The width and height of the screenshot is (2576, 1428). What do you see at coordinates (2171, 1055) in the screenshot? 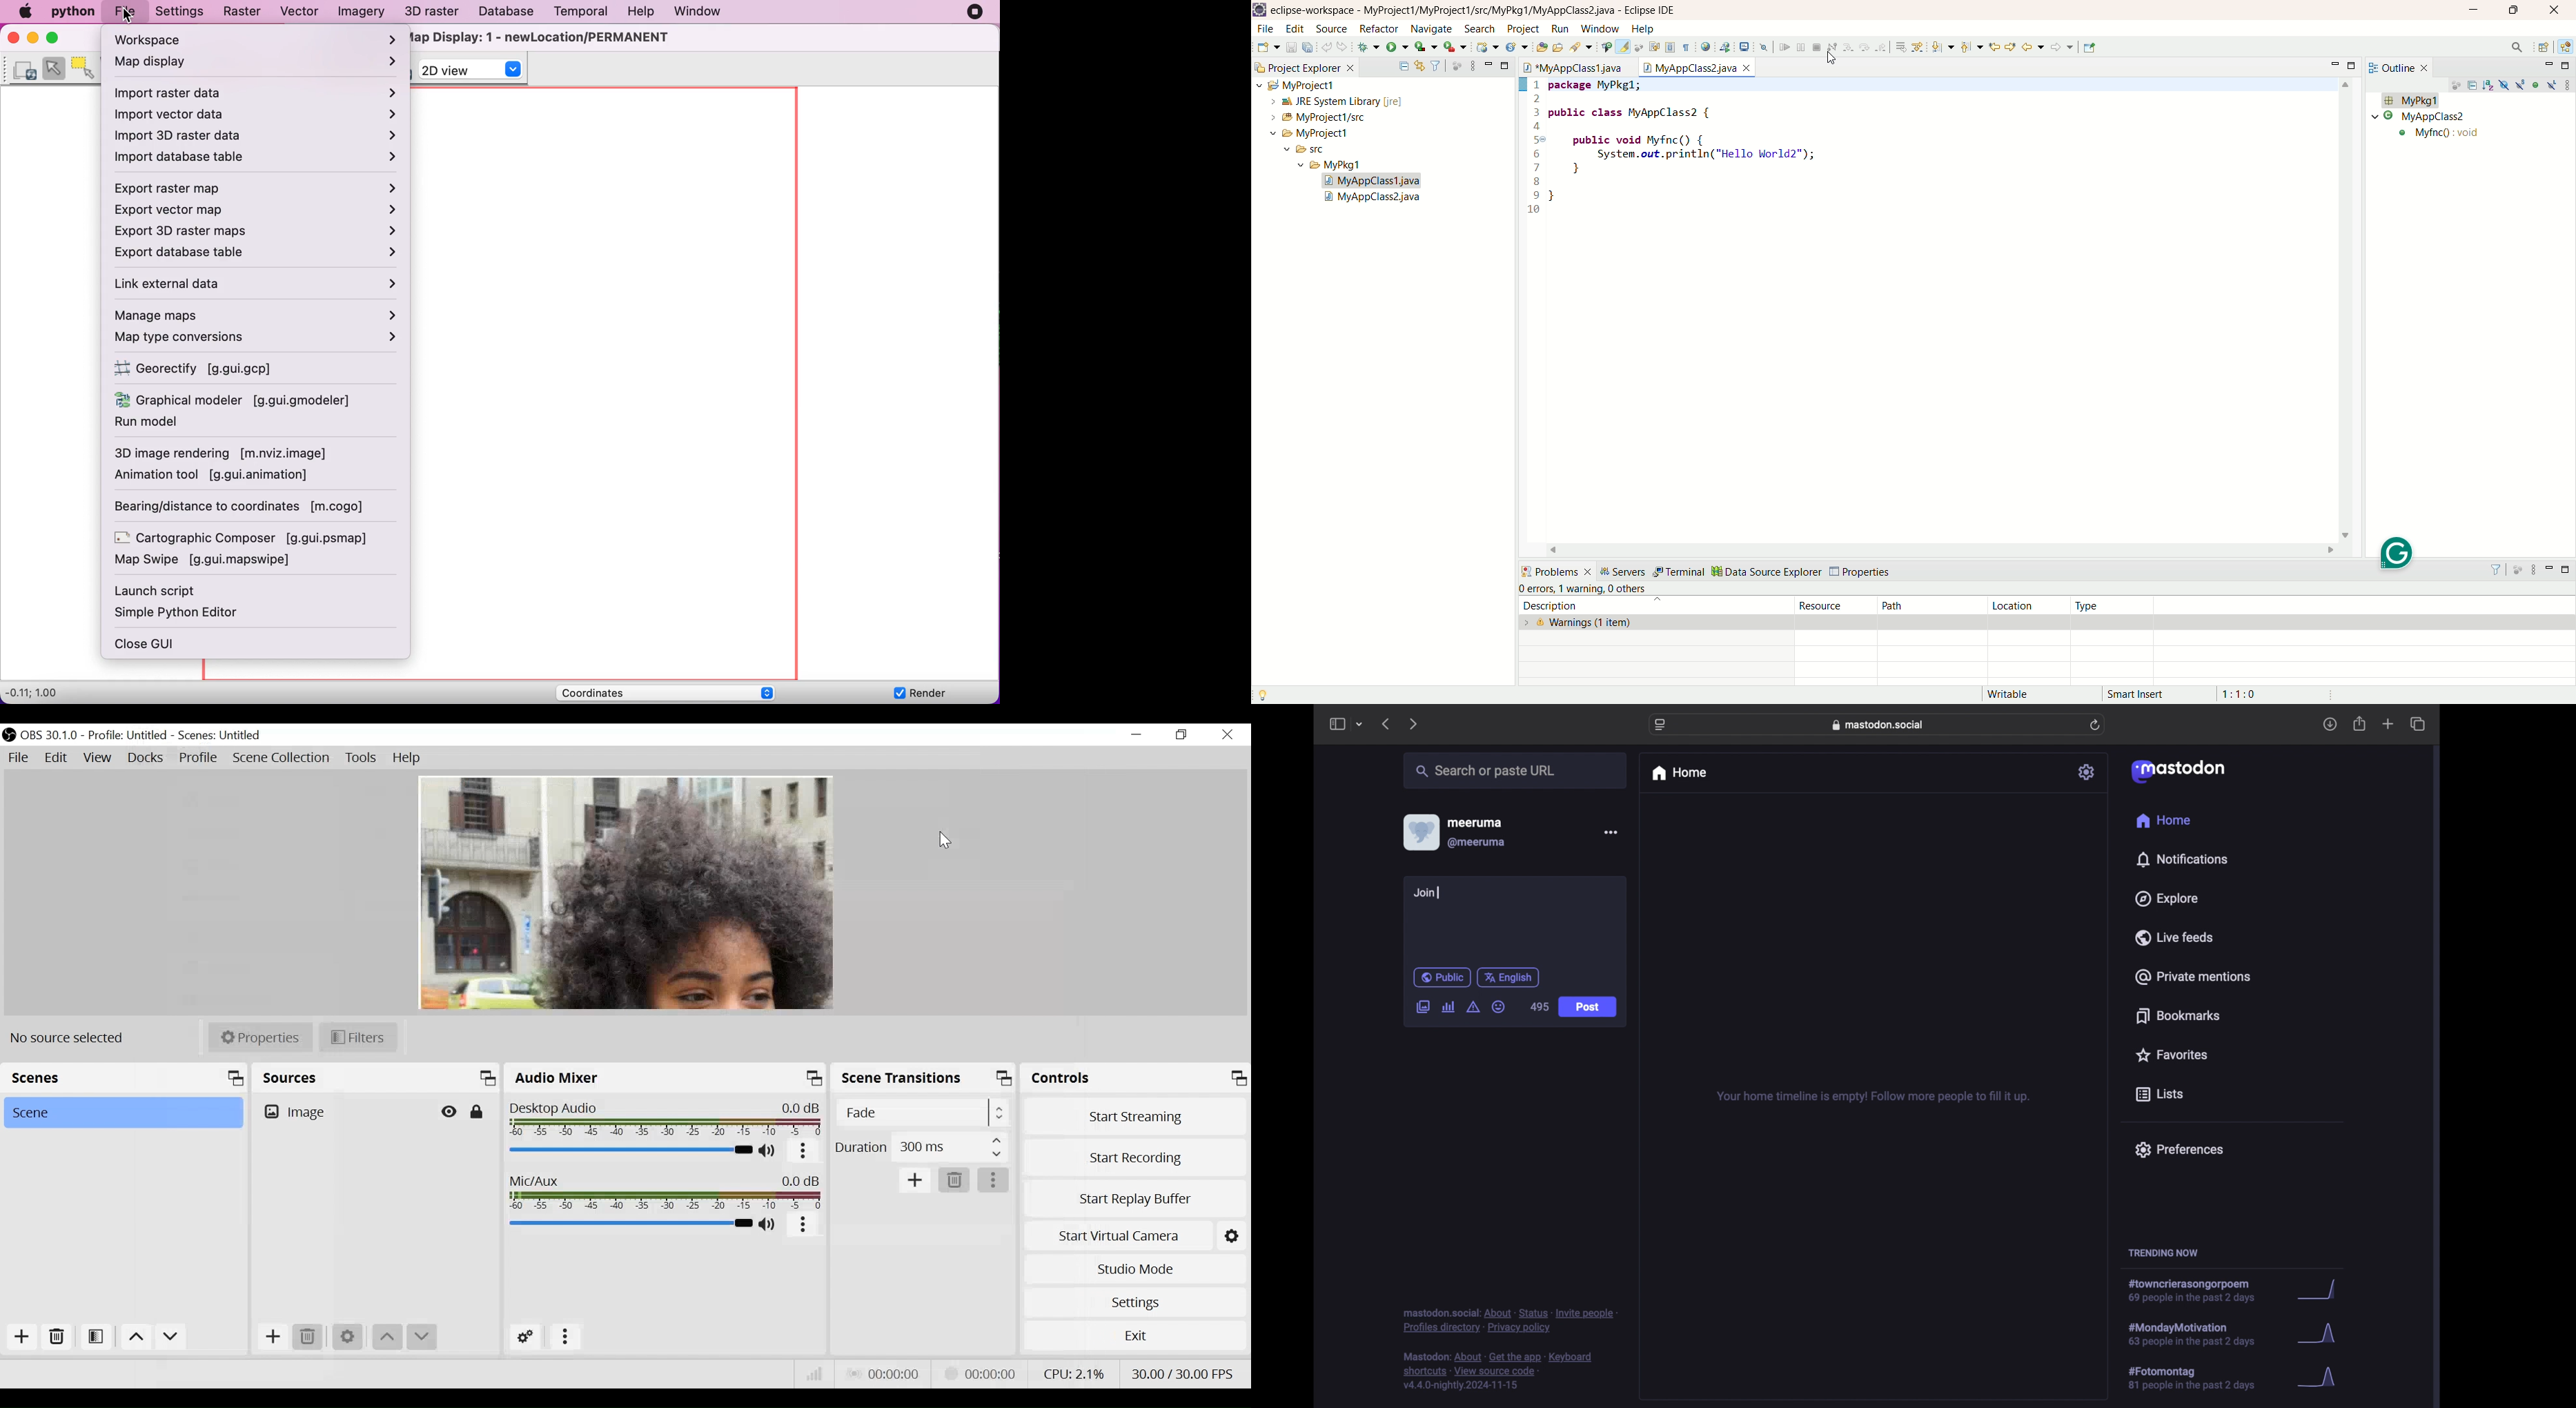
I see `favorites` at bounding box center [2171, 1055].